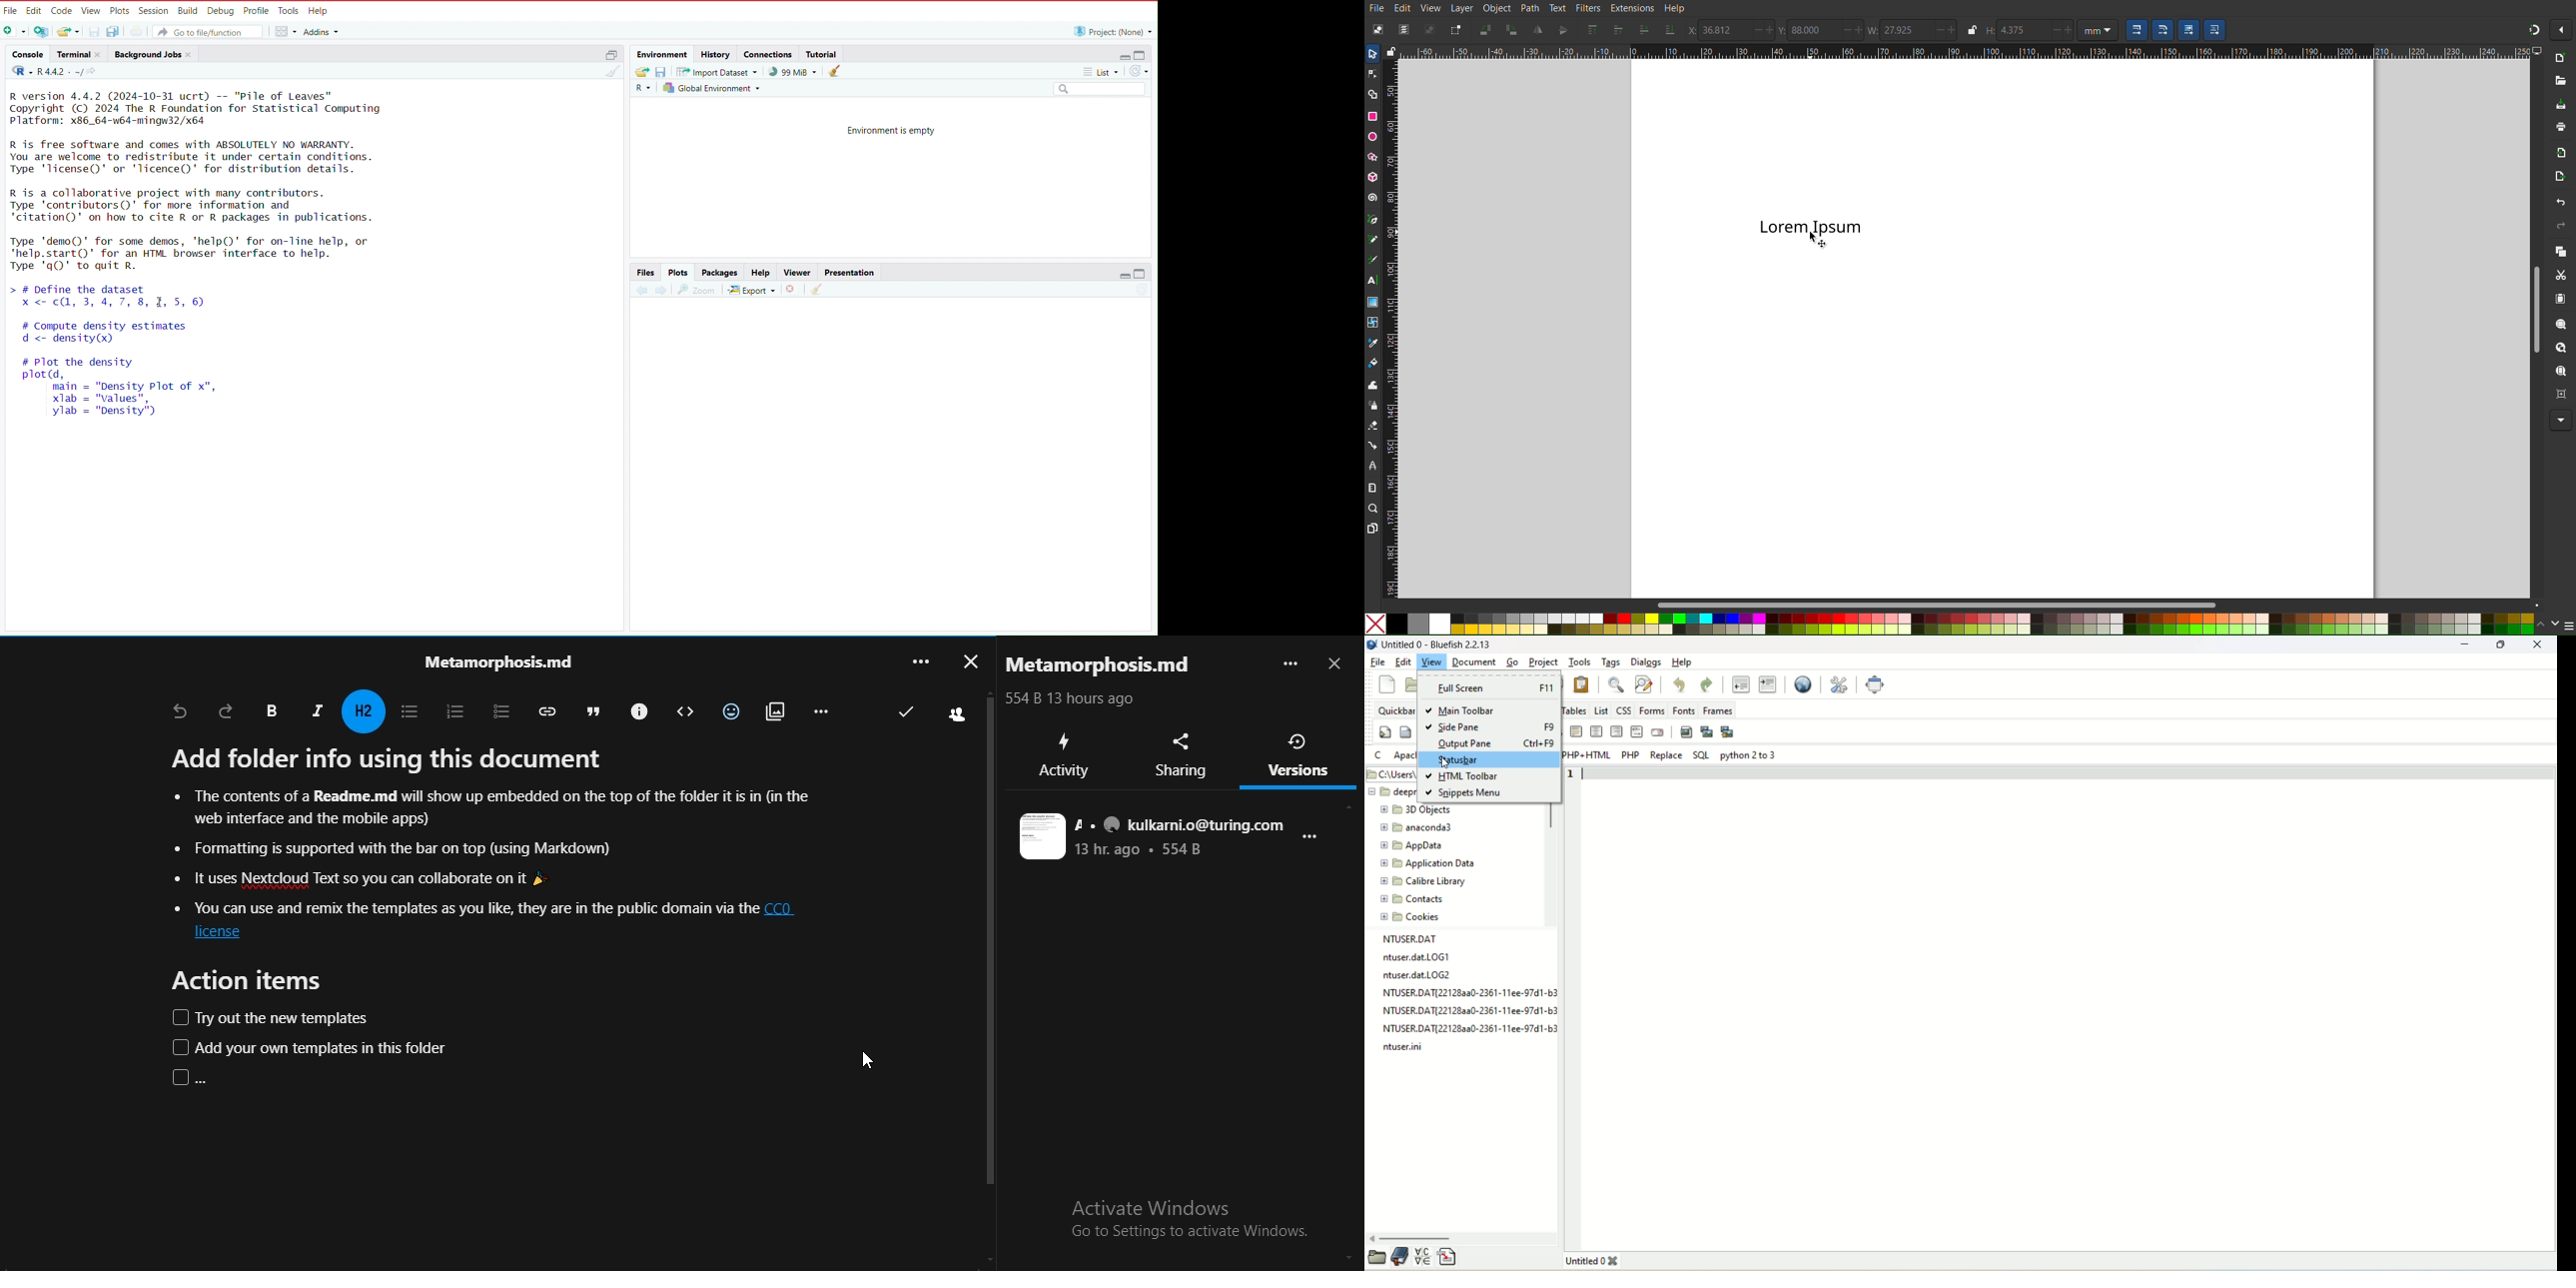 The image size is (2576, 1288). Describe the element at coordinates (1372, 445) in the screenshot. I see `Connector Tool` at that location.